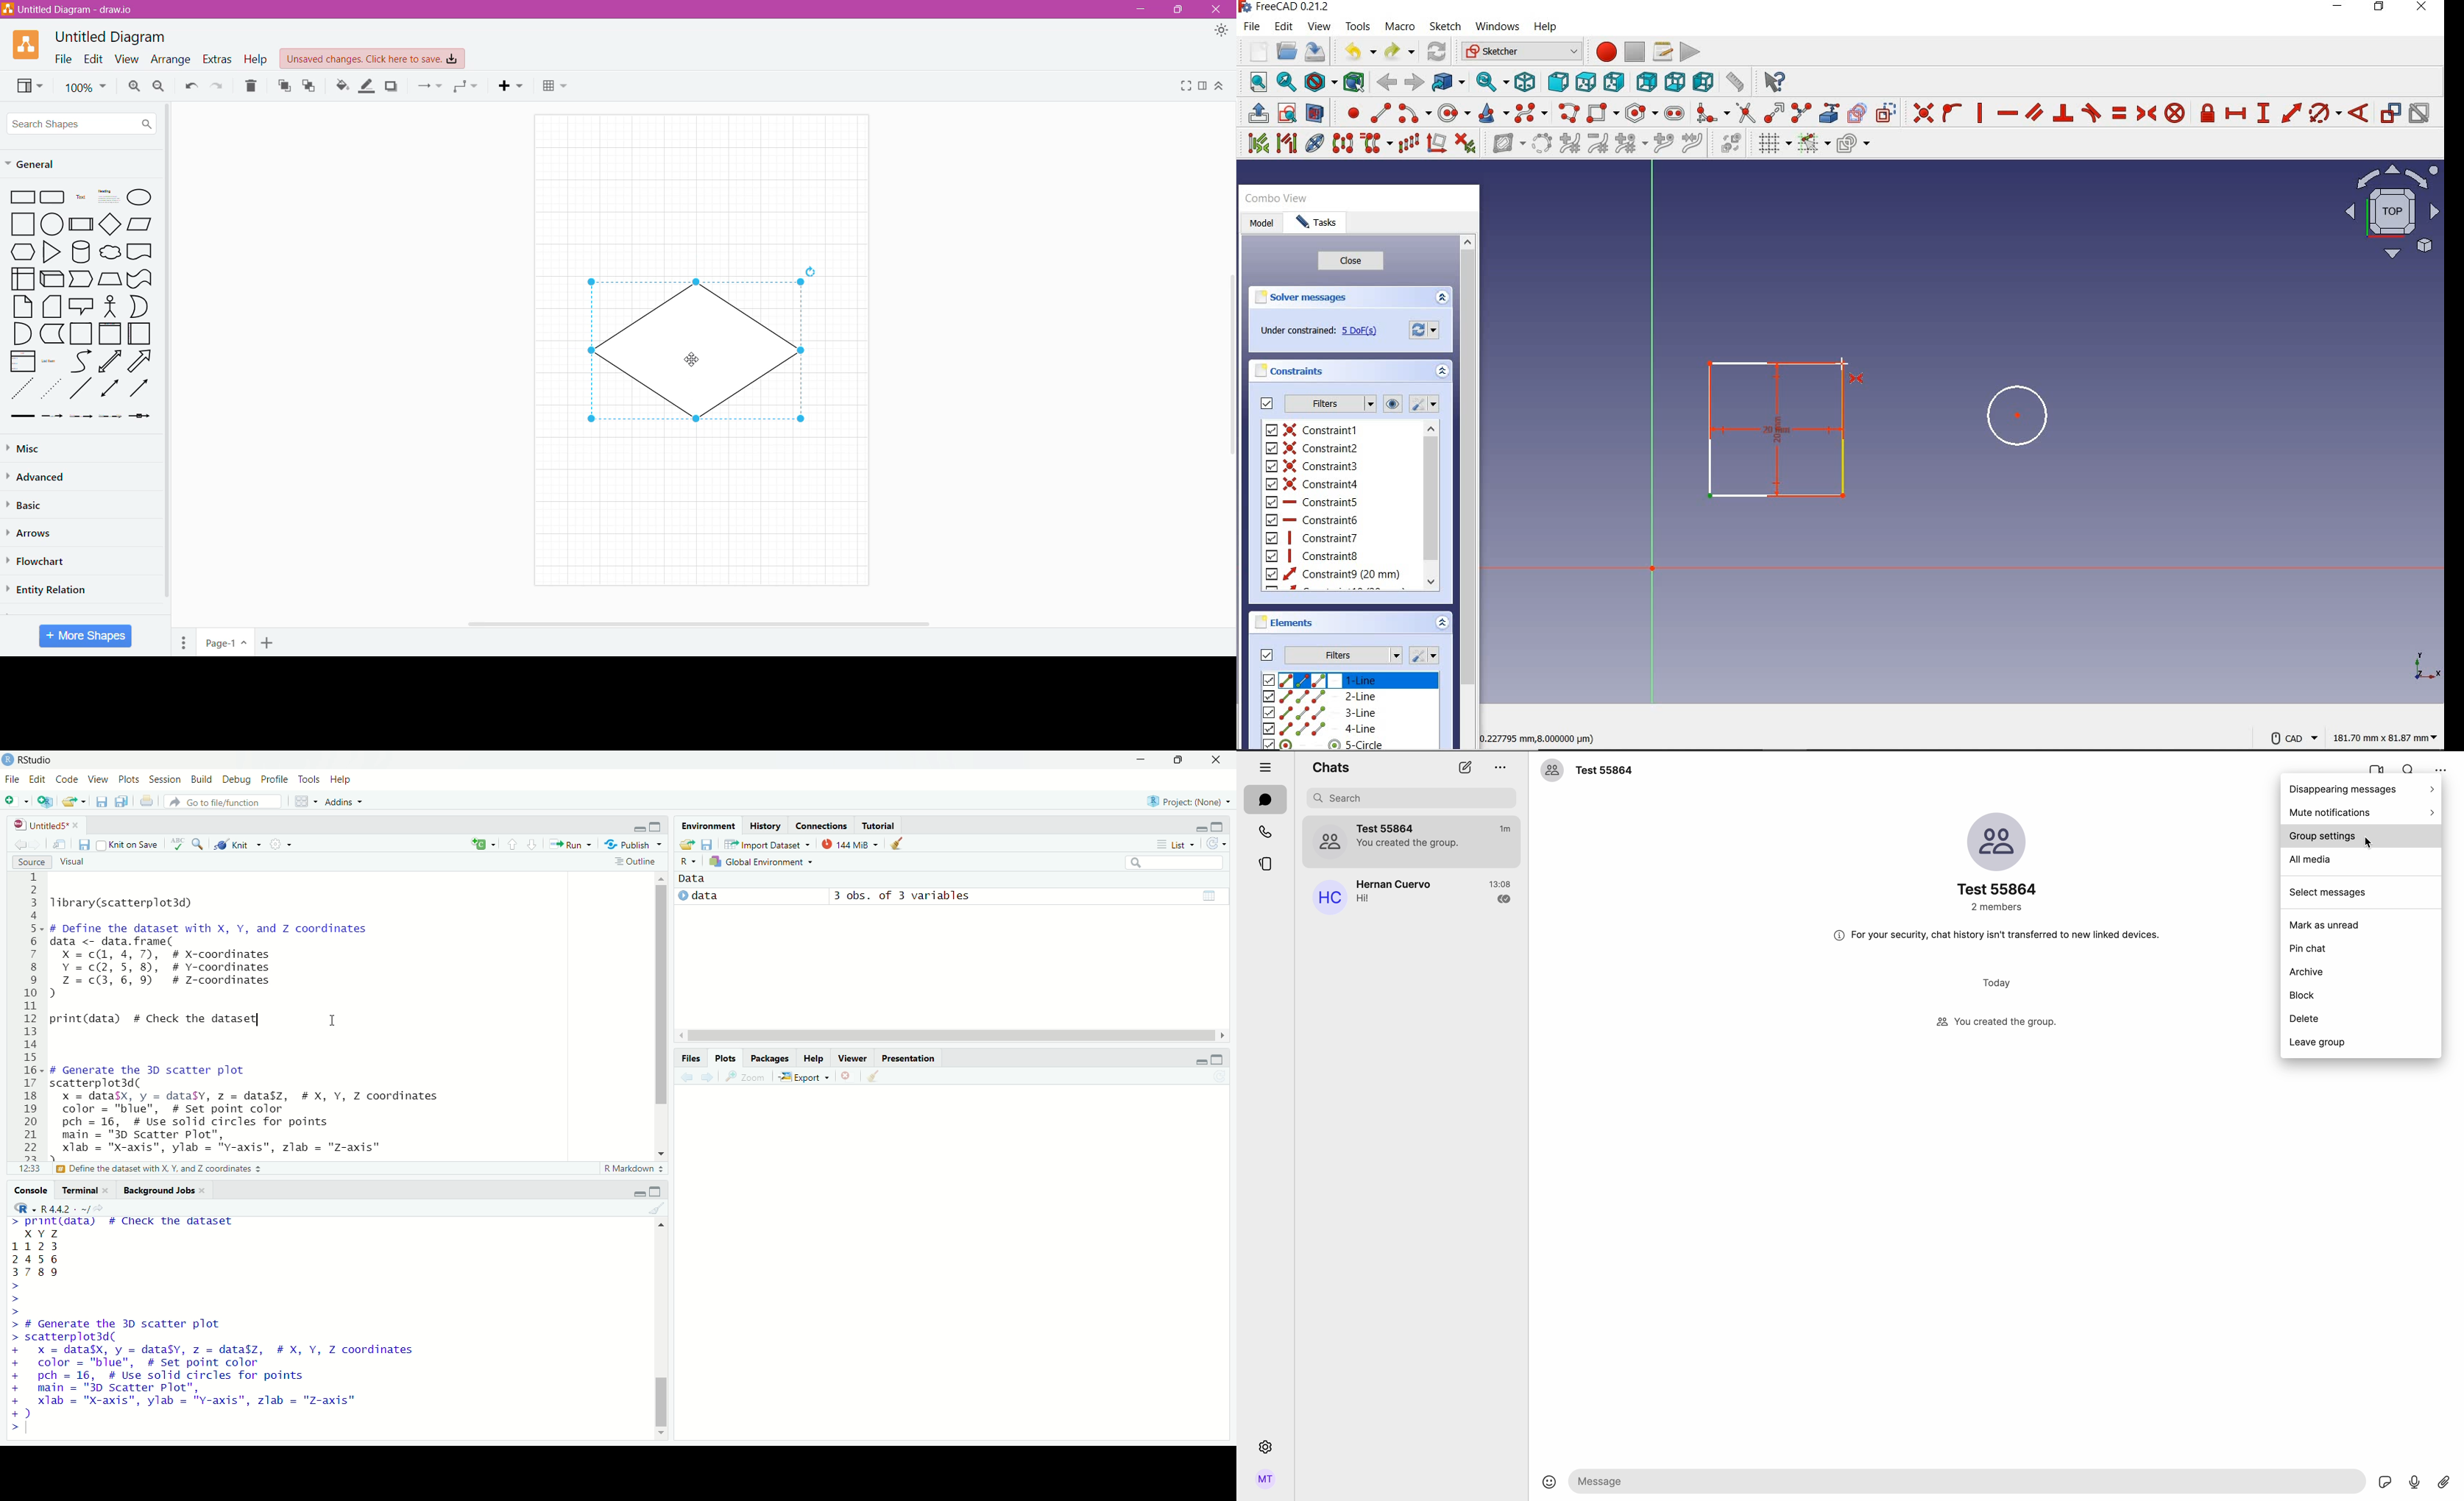 The width and height of the screenshot is (2464, 1512). I want to click on Document, so click(140, 253).